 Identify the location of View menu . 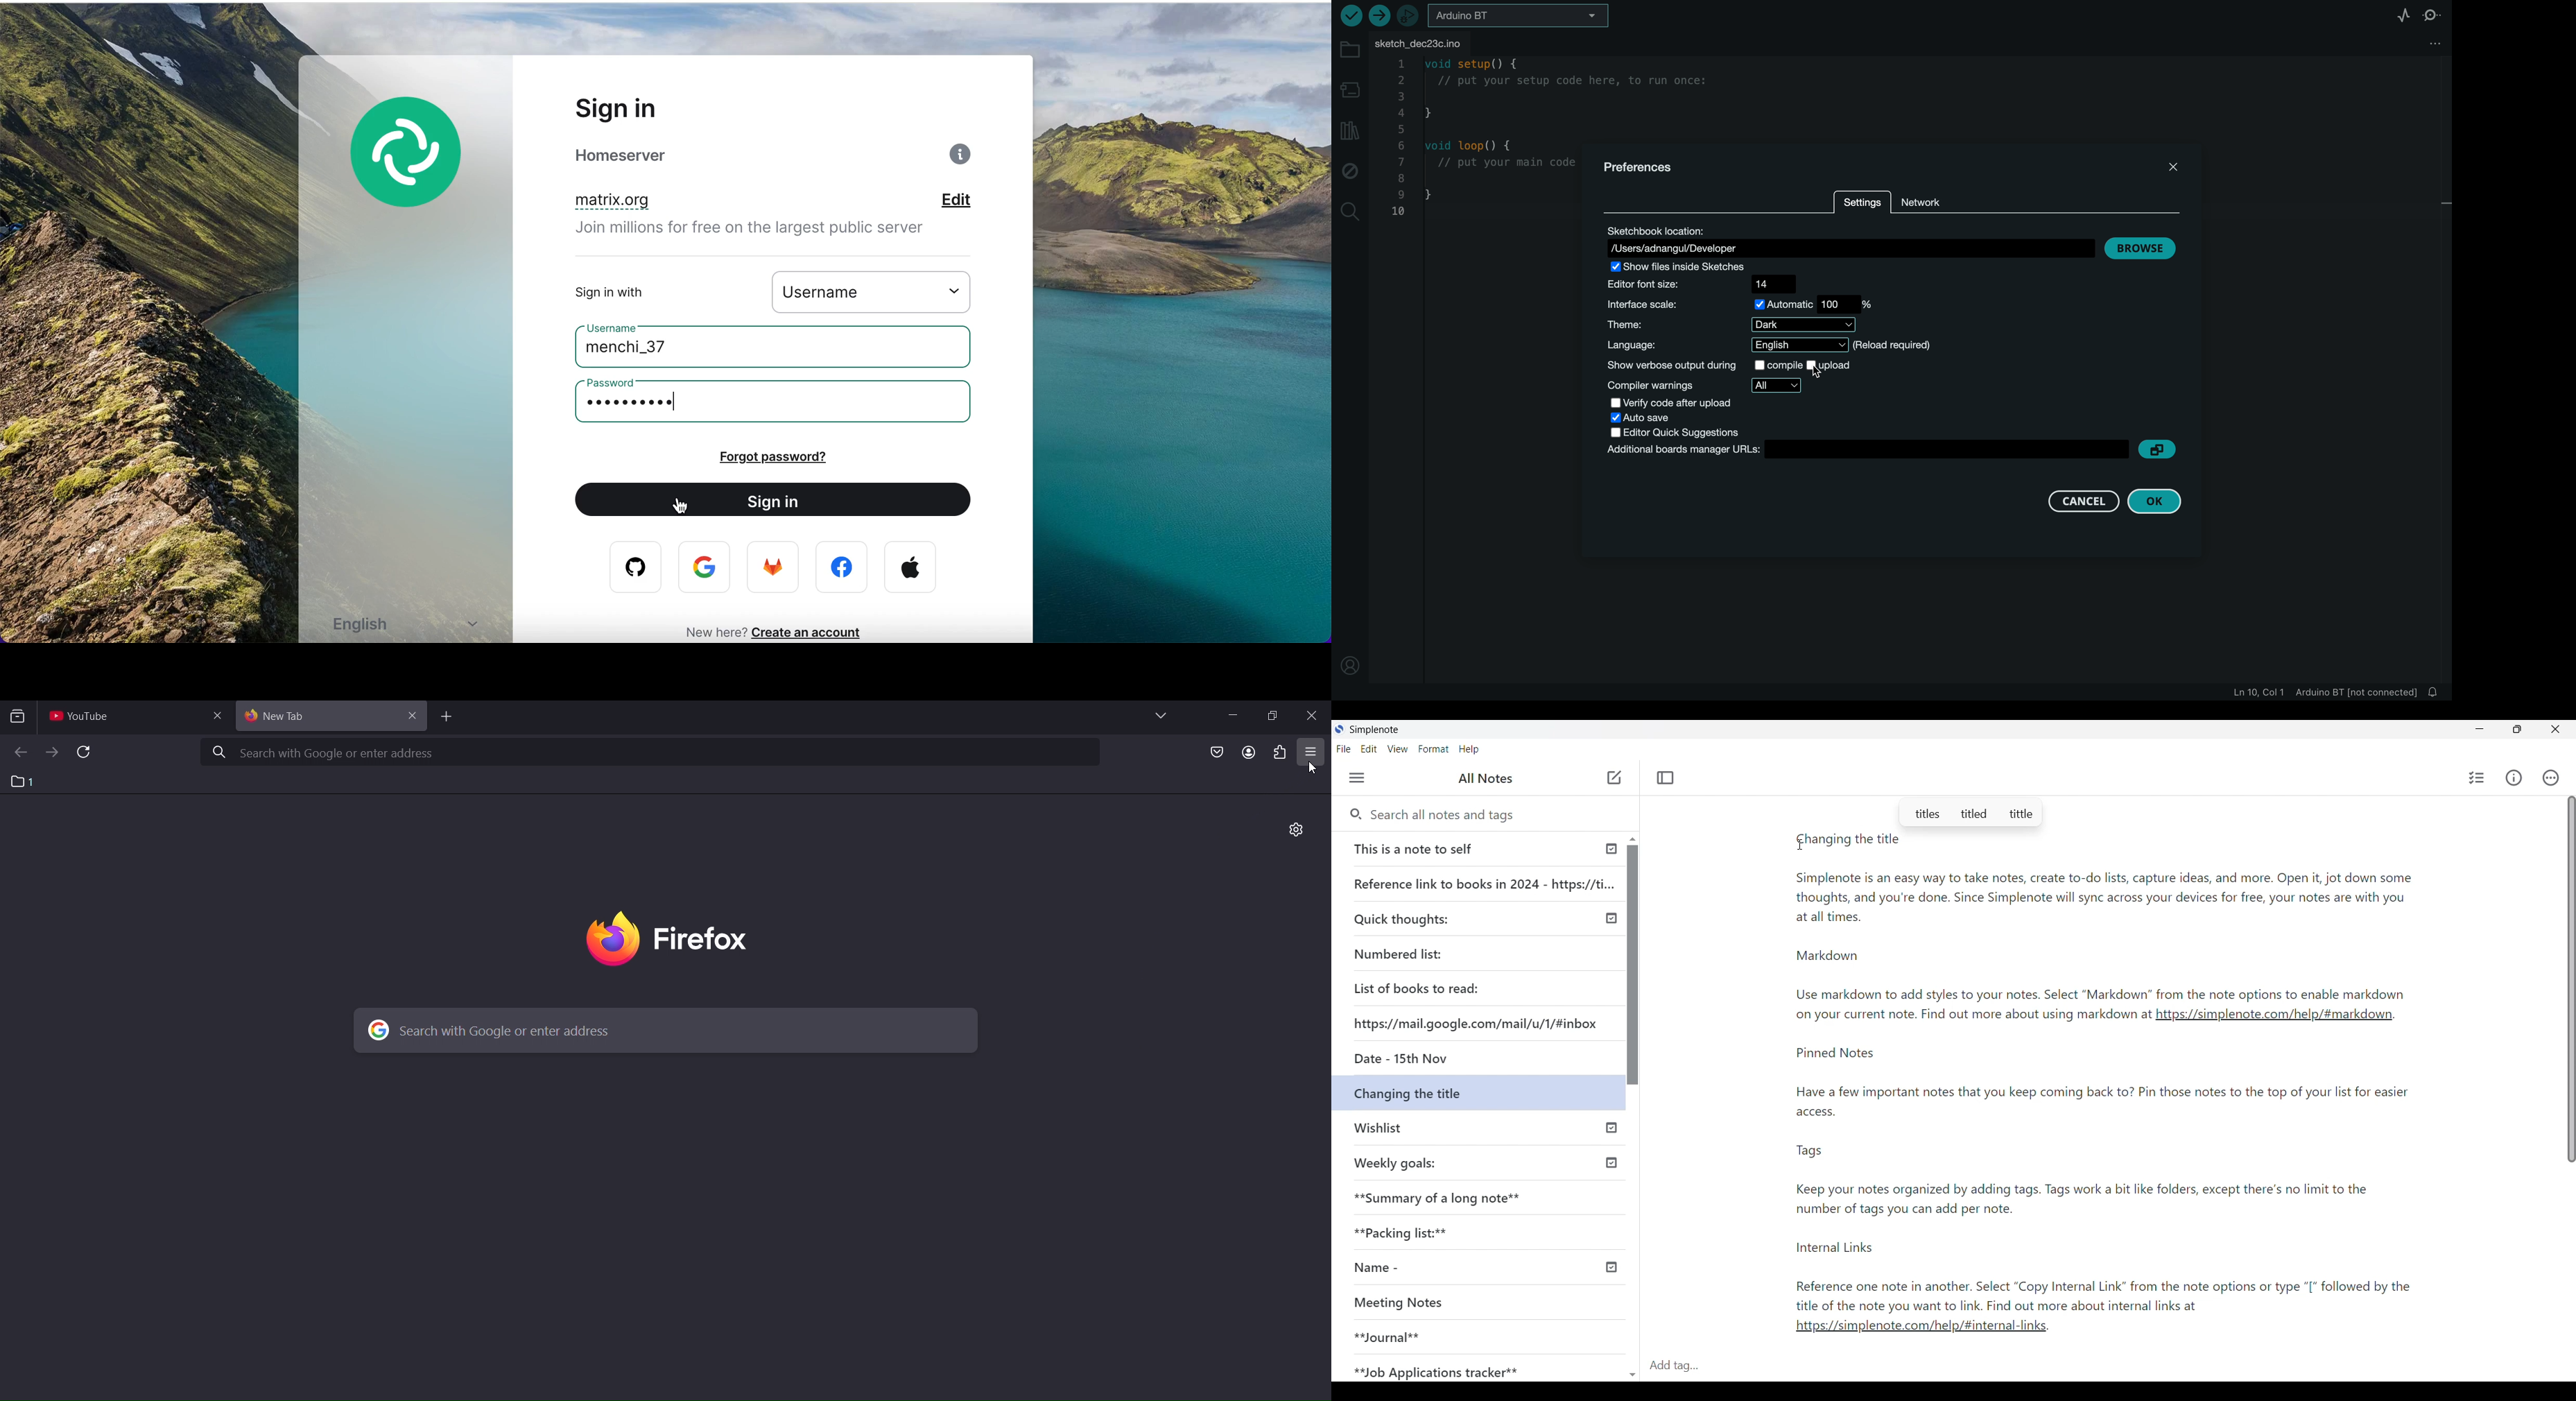
(1398, 748).